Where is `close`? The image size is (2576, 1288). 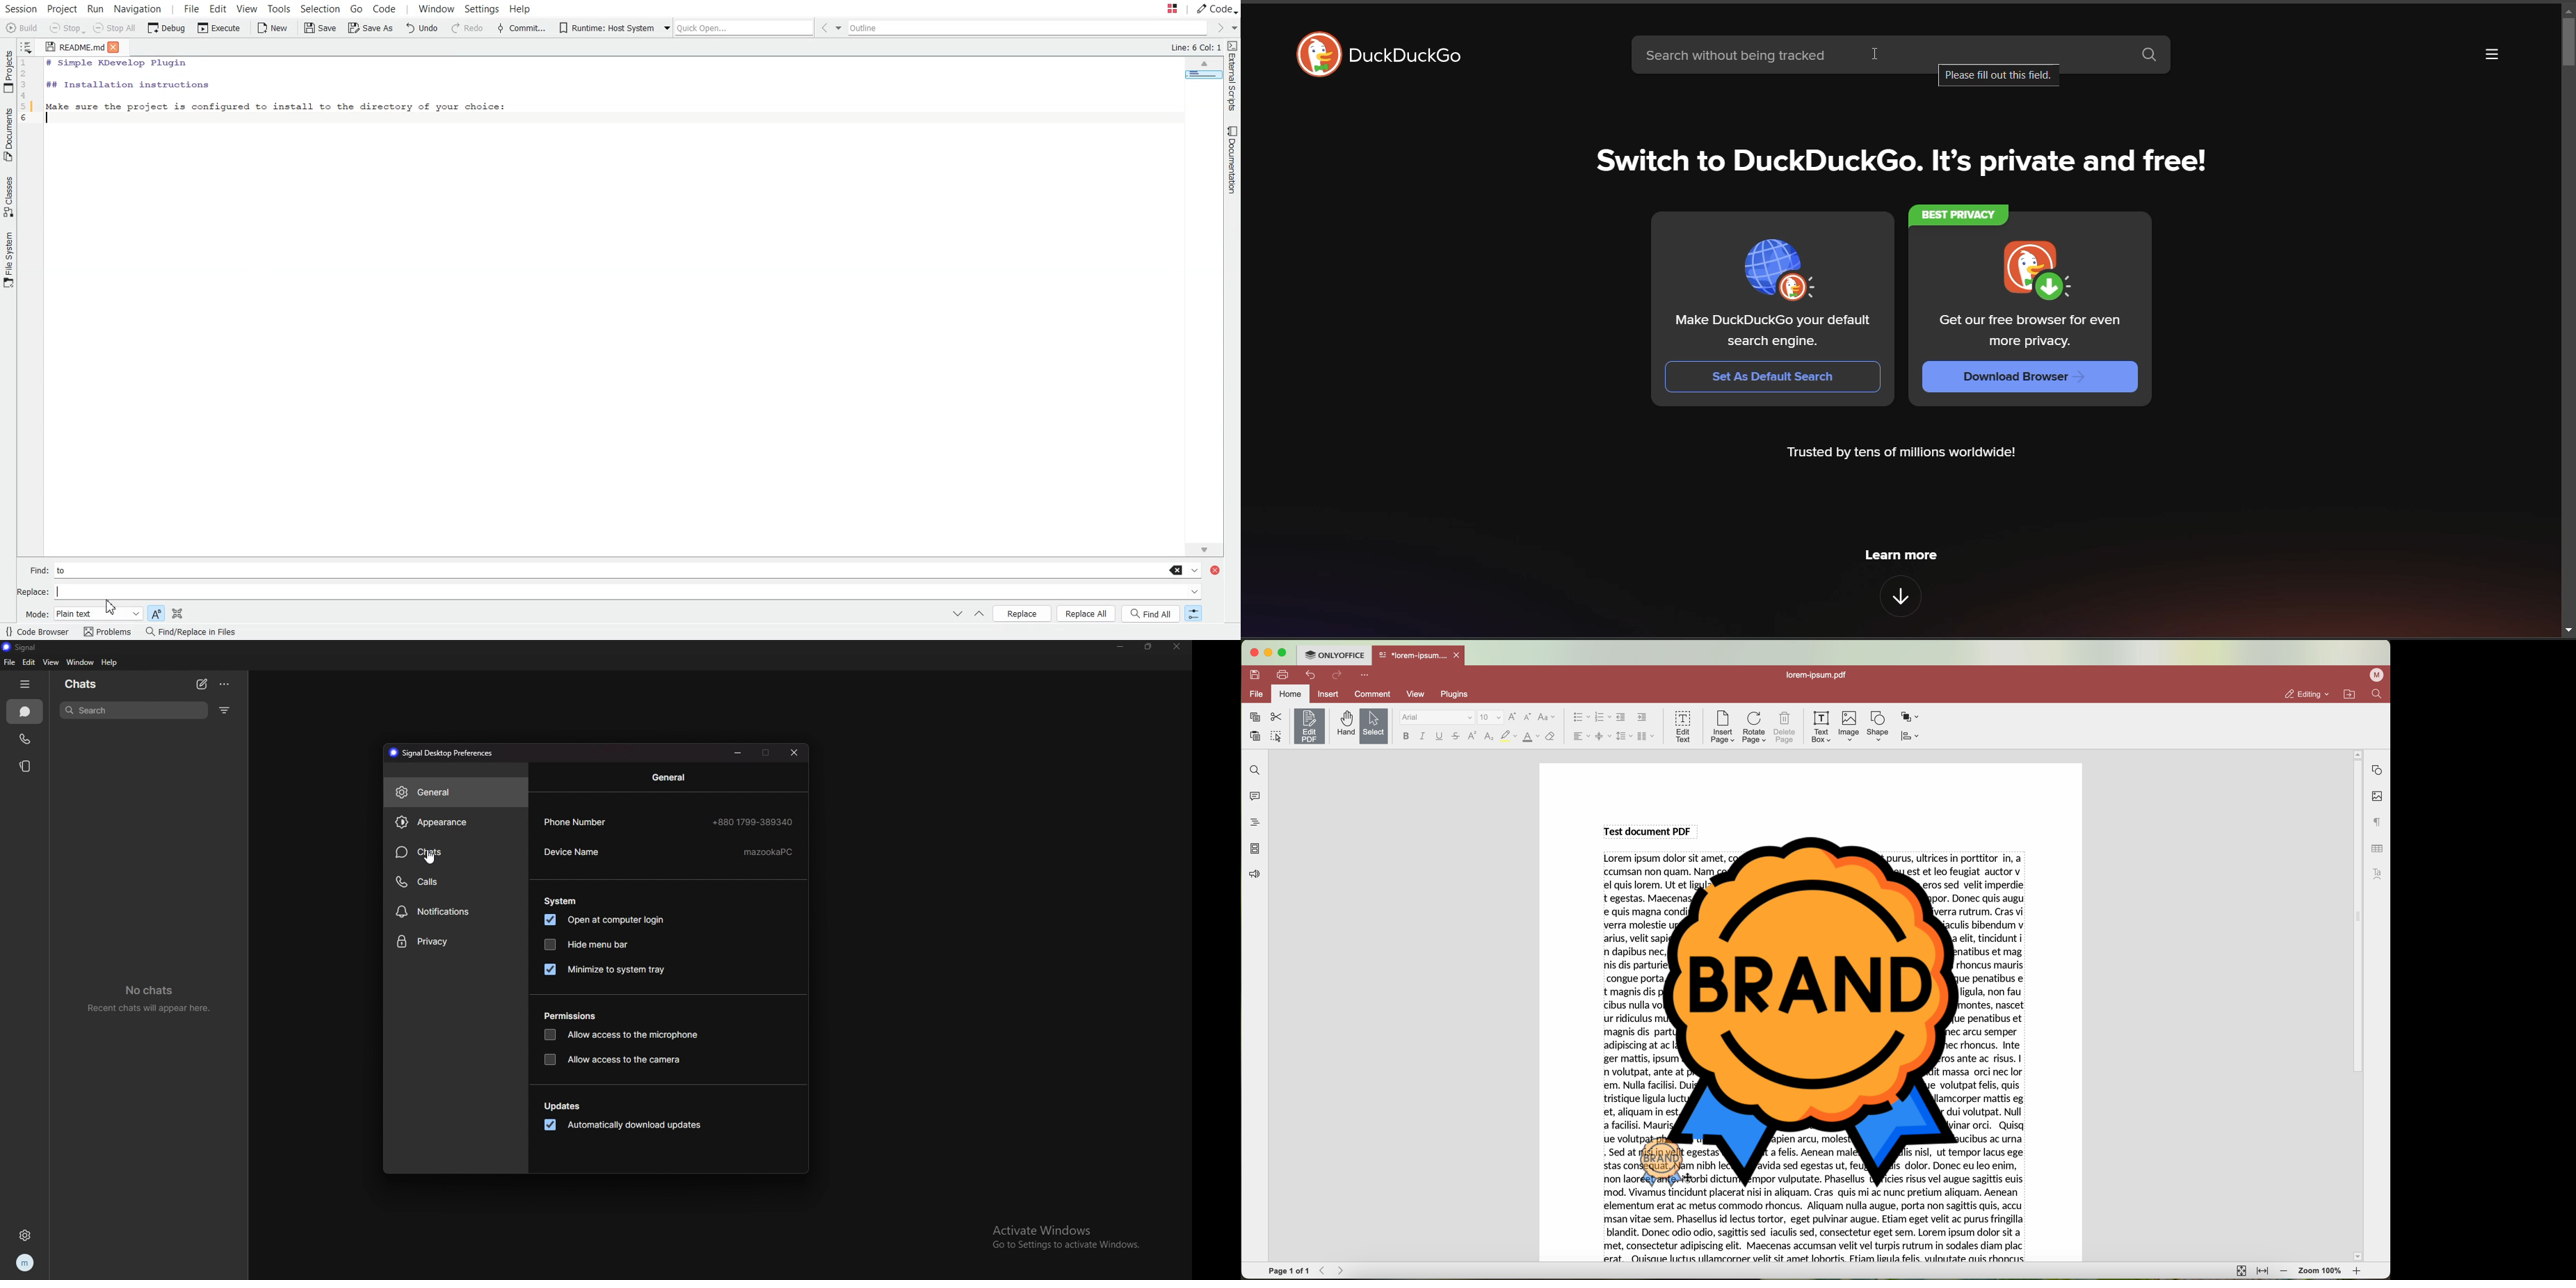 close is located at coordinates (796, 752).